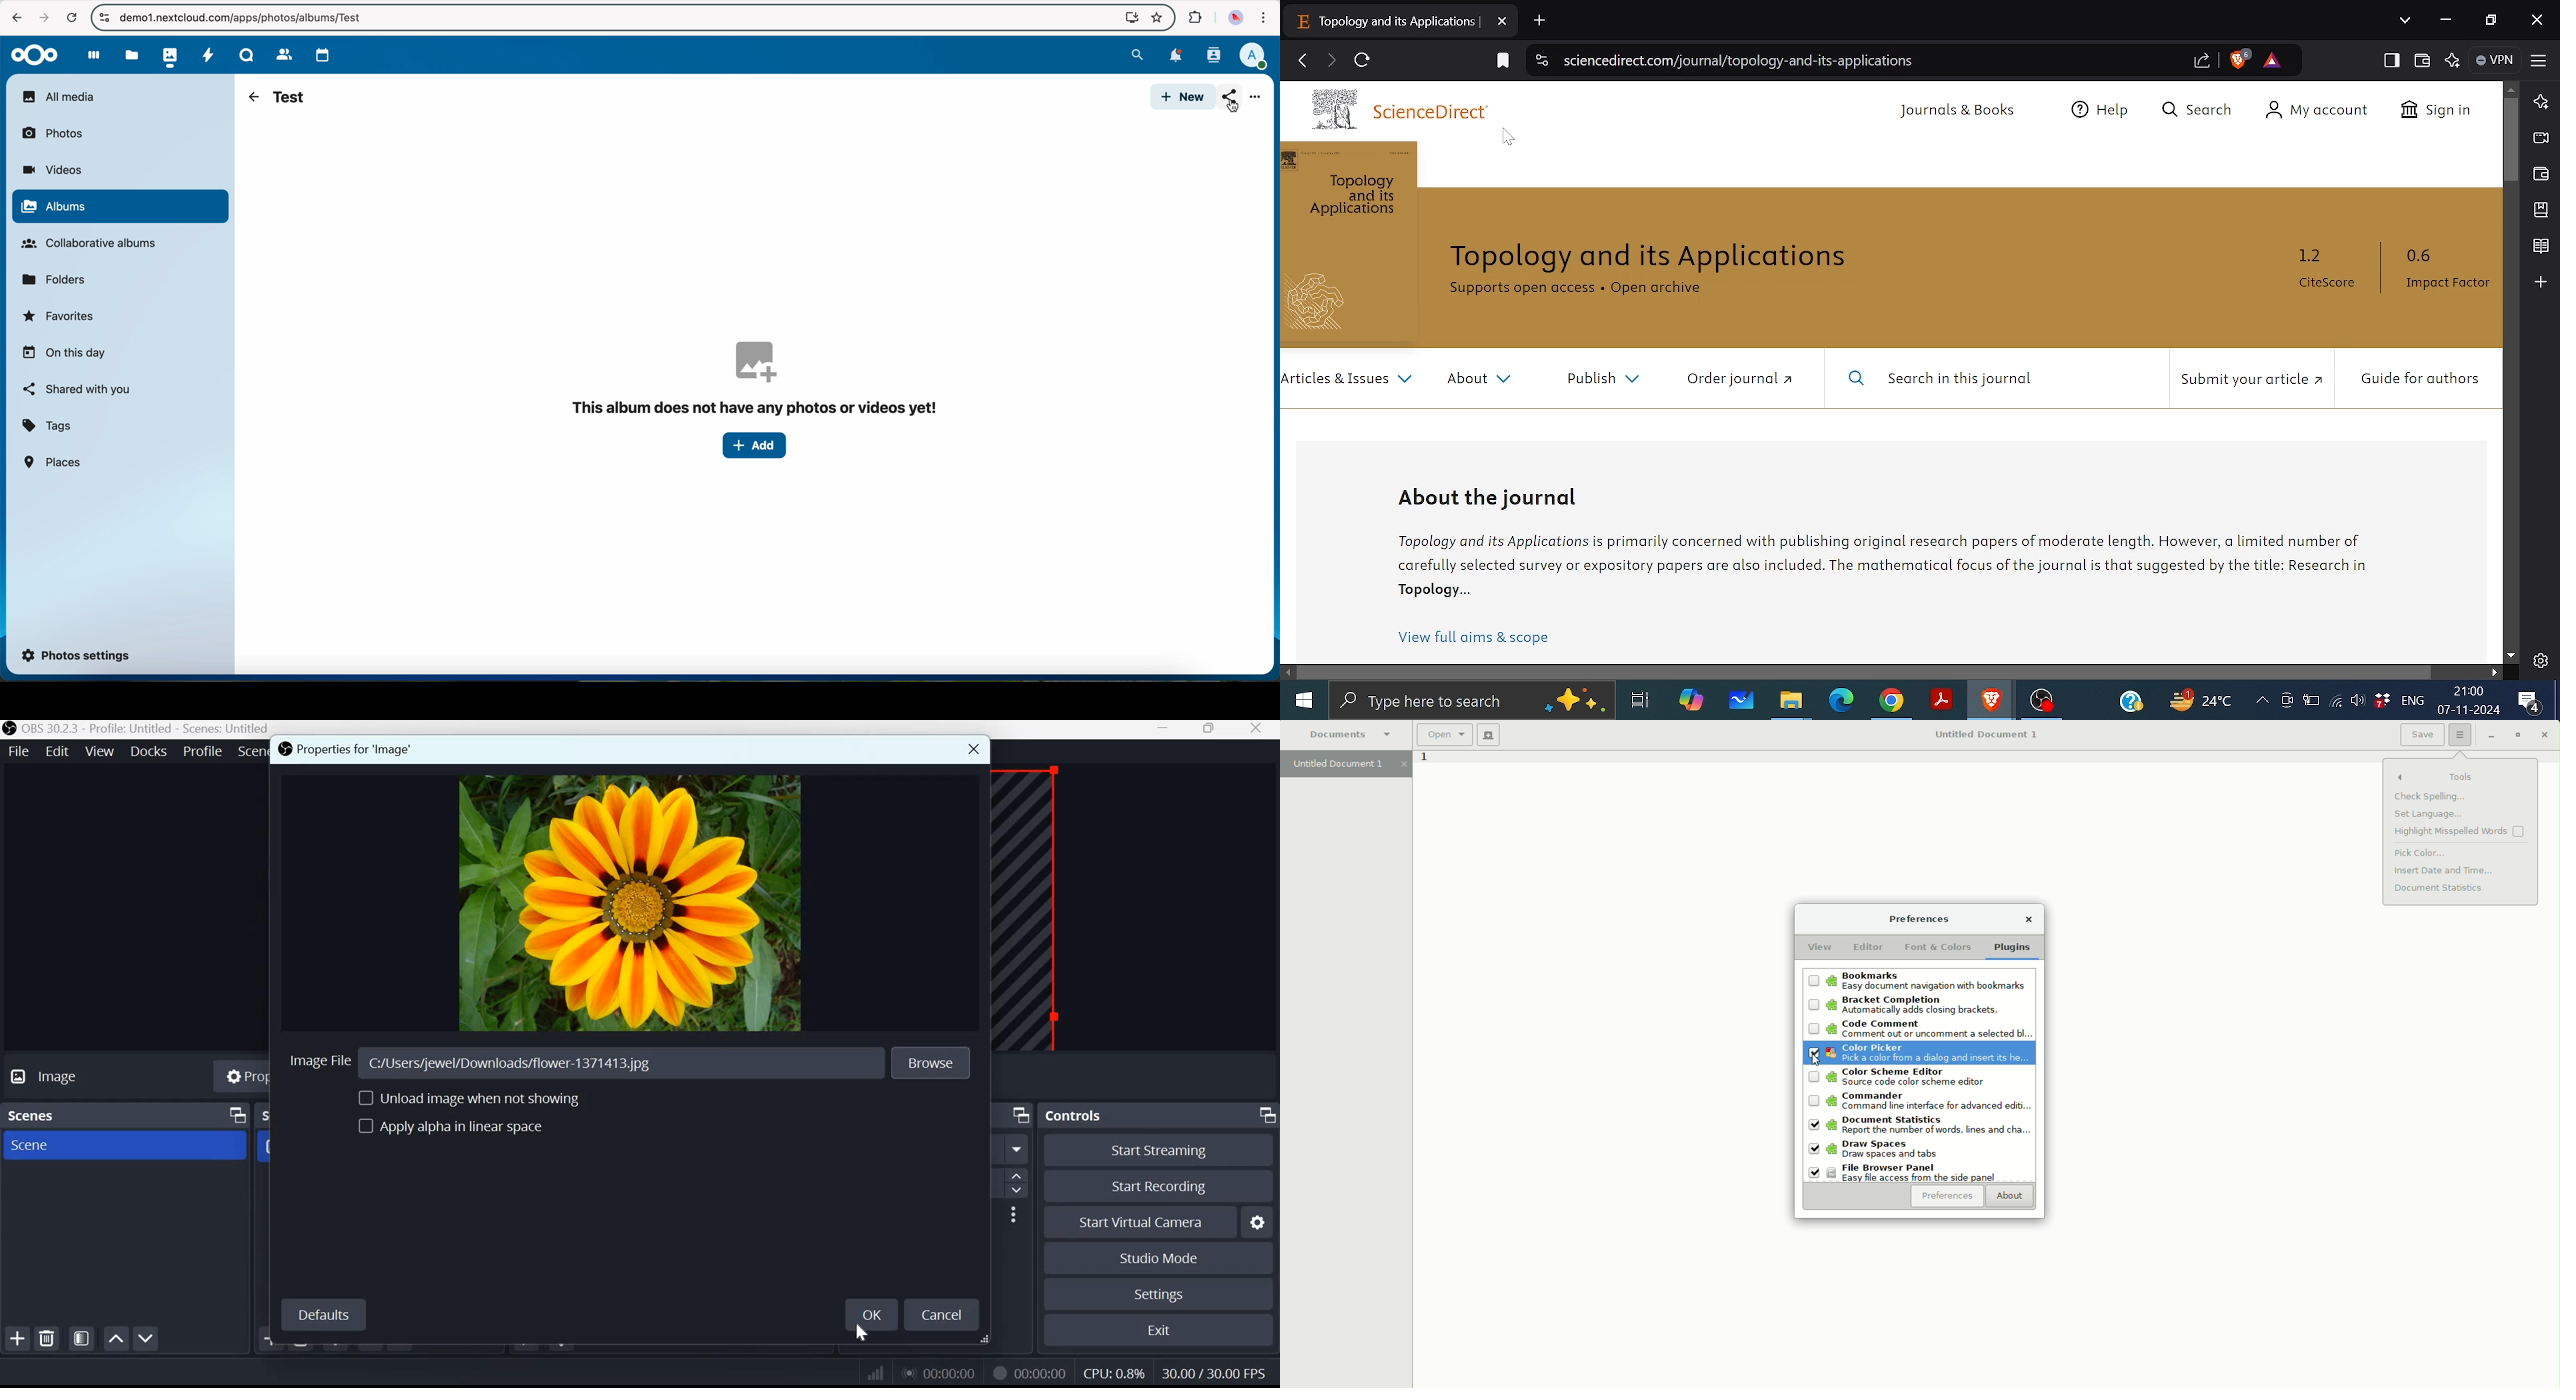  Describe the element at coordinates (2422, 735) in the screenshot. I see `Save` at that location.